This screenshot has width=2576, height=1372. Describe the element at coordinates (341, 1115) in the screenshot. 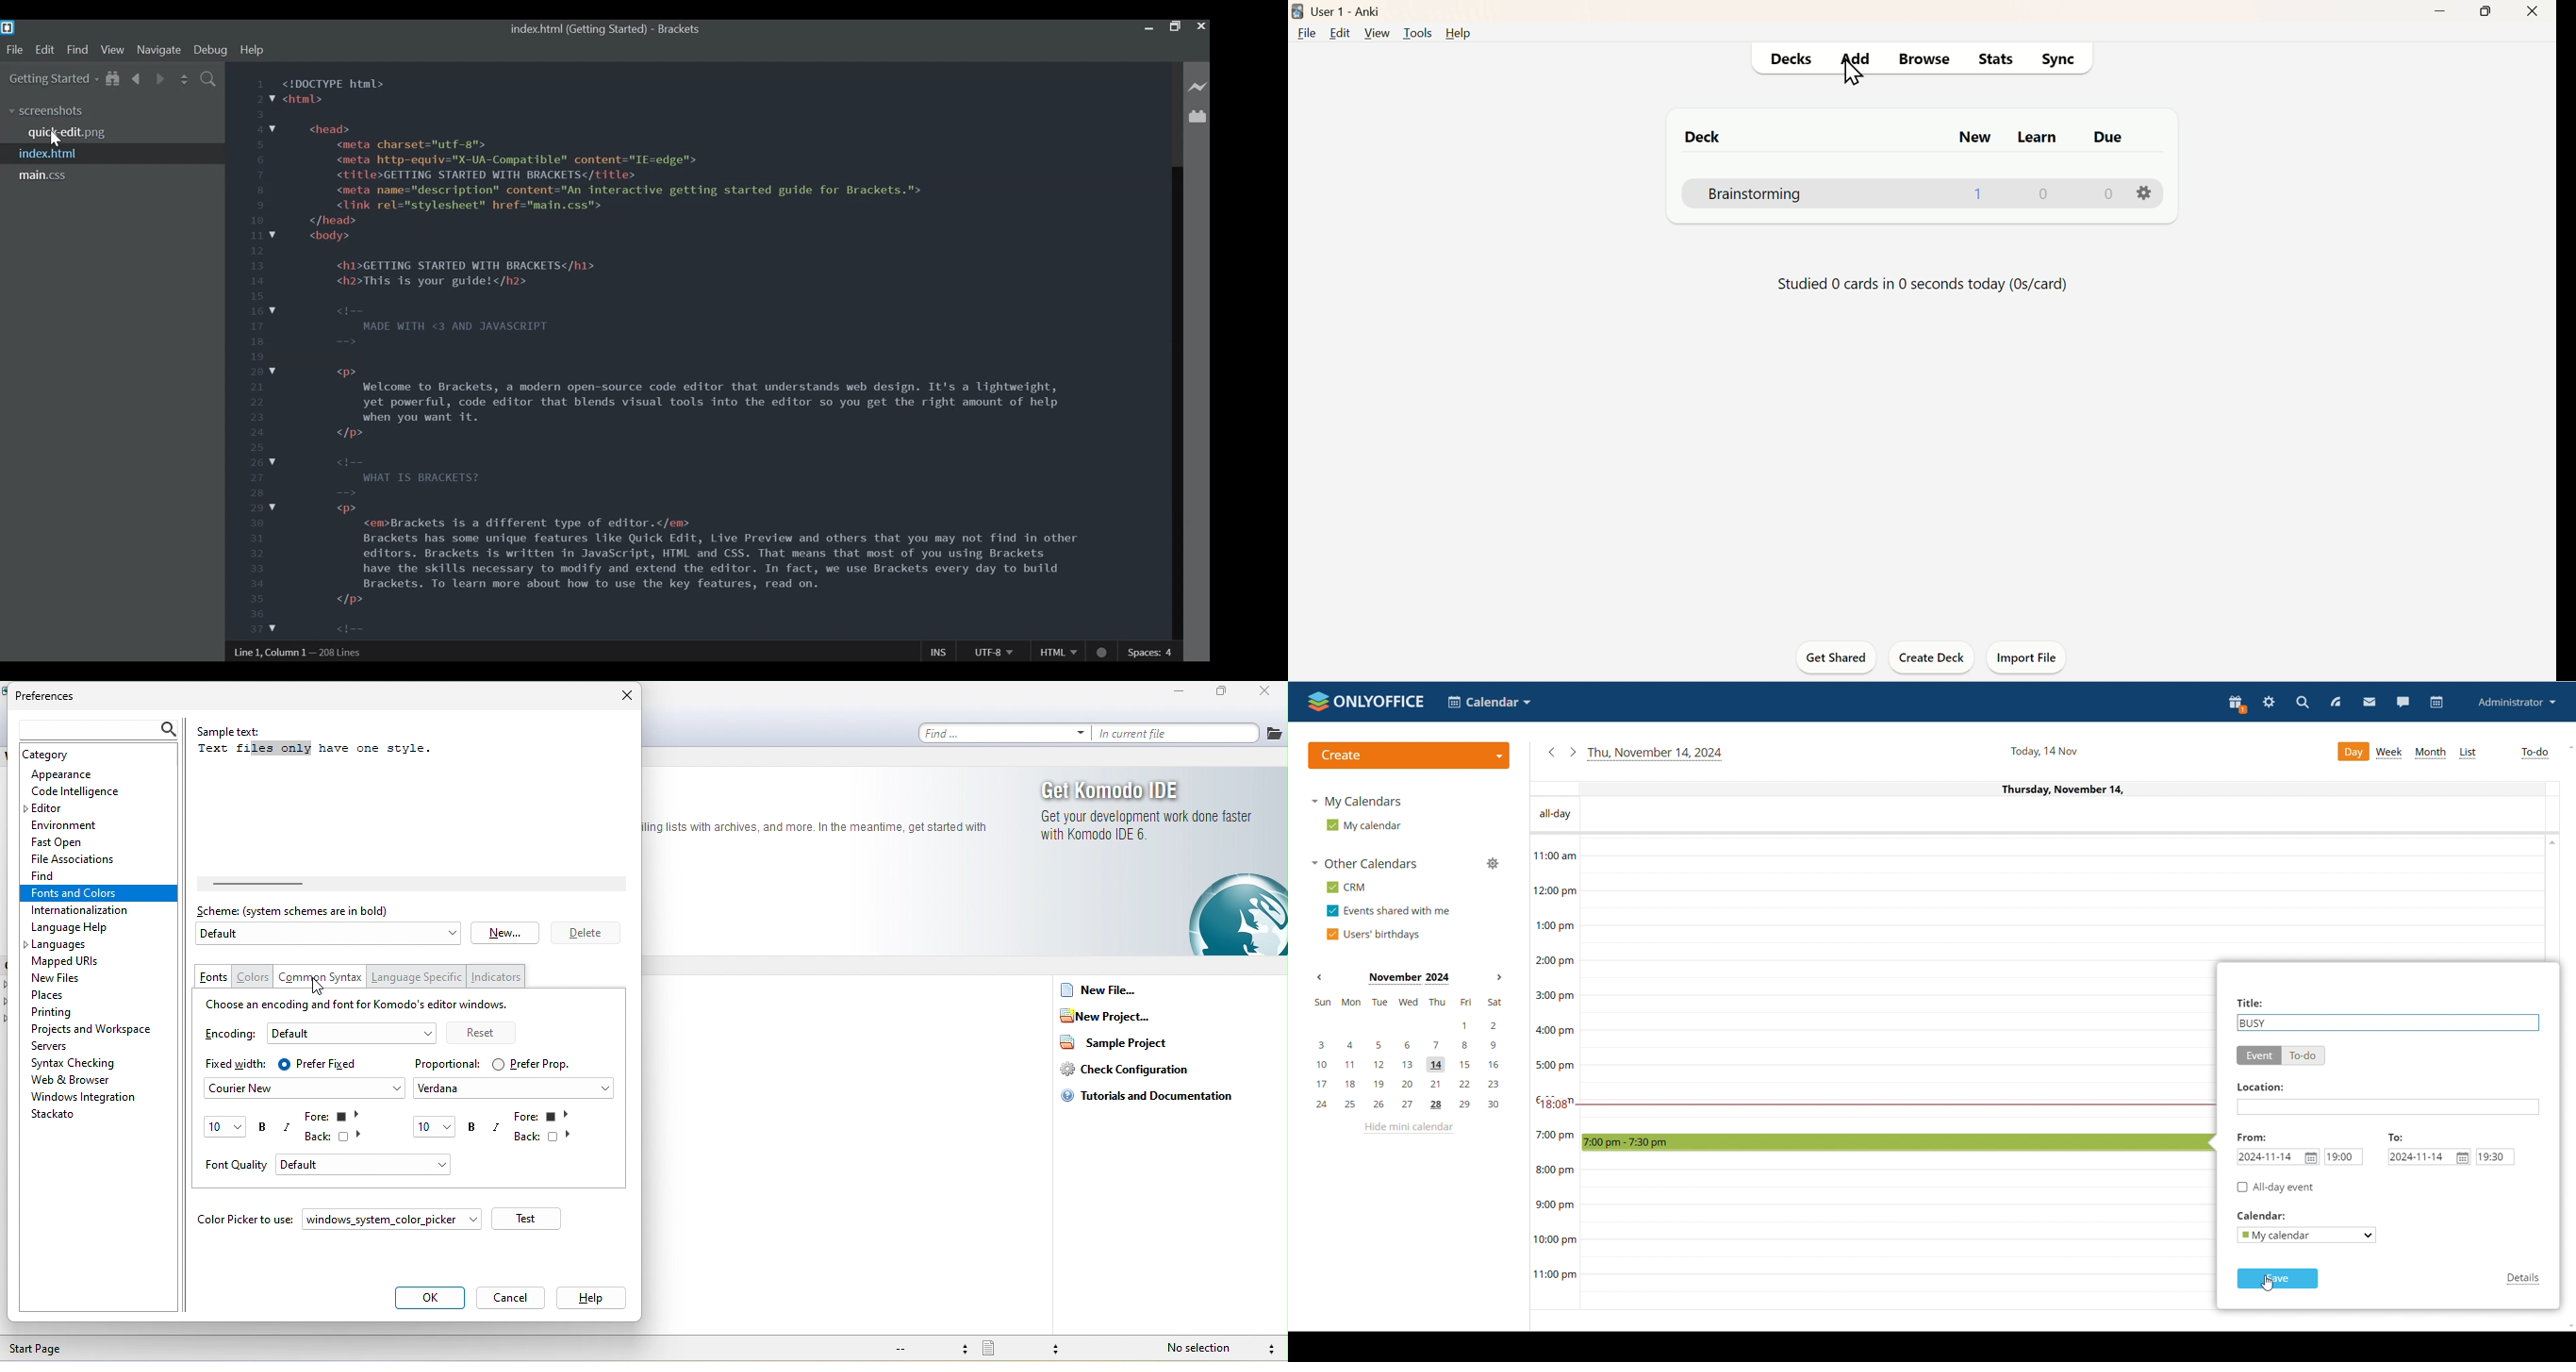

I see `forre` at that location.